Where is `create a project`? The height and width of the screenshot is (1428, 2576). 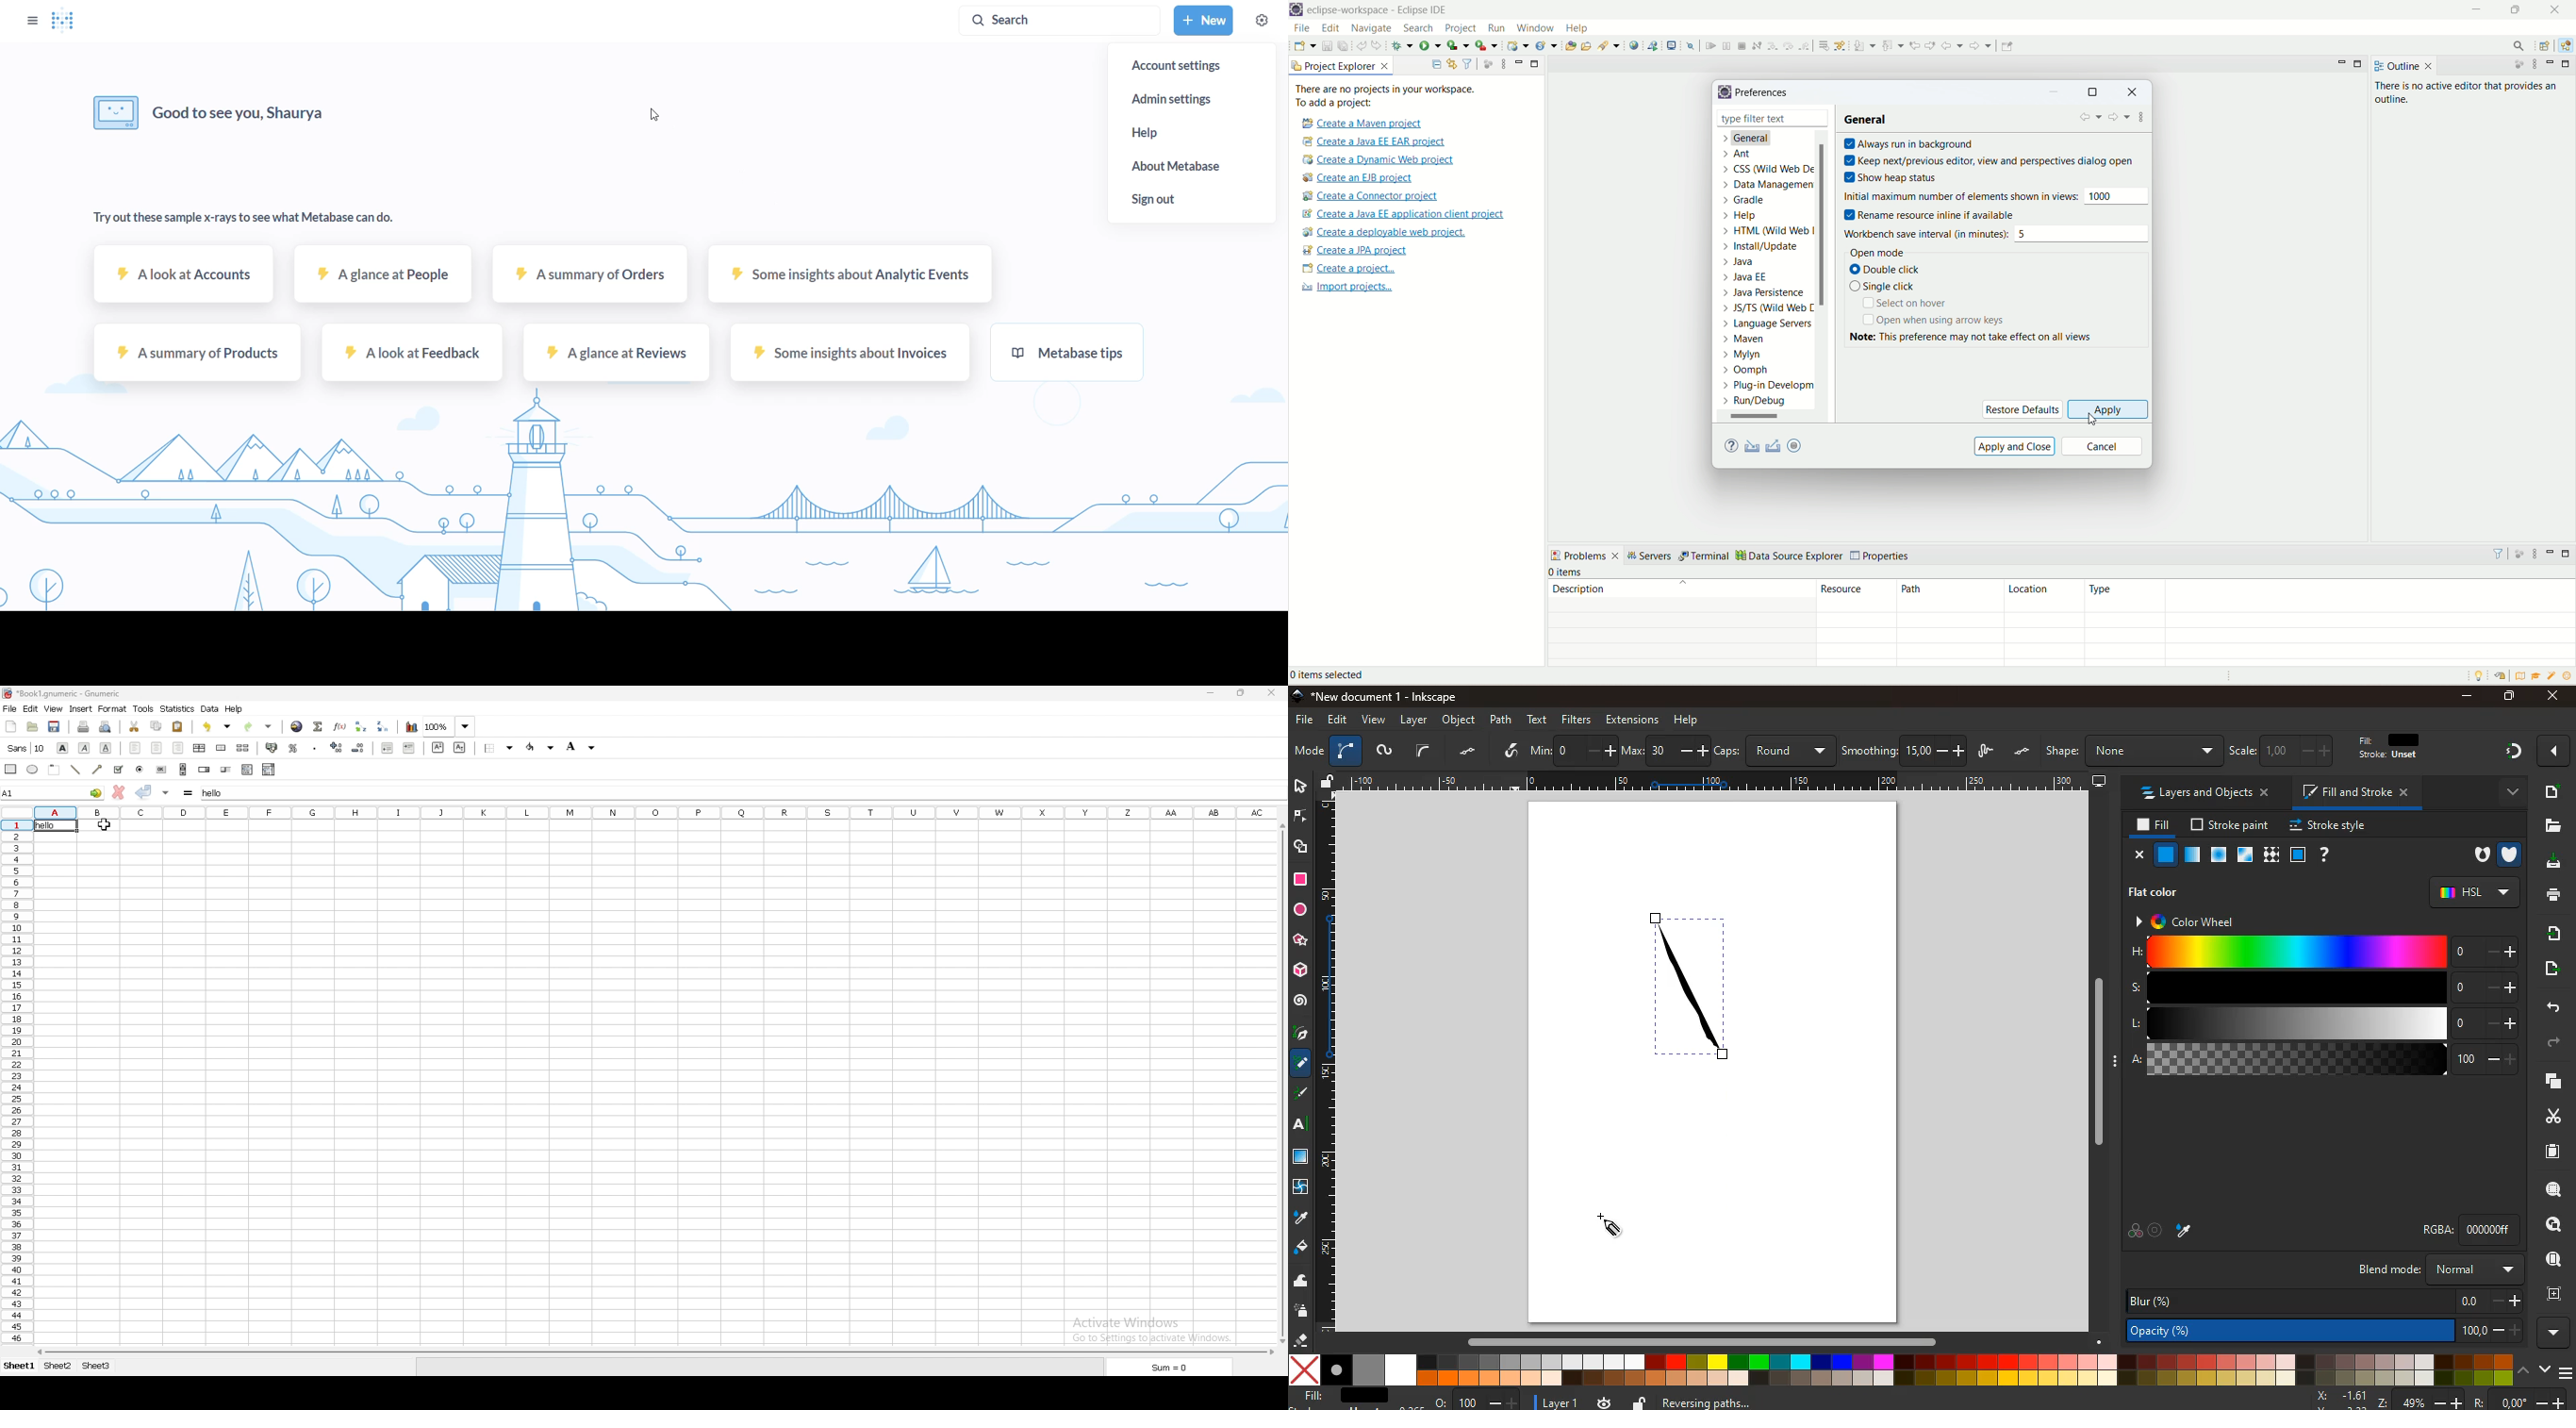 create a project is located at coordinates (1347, 269).